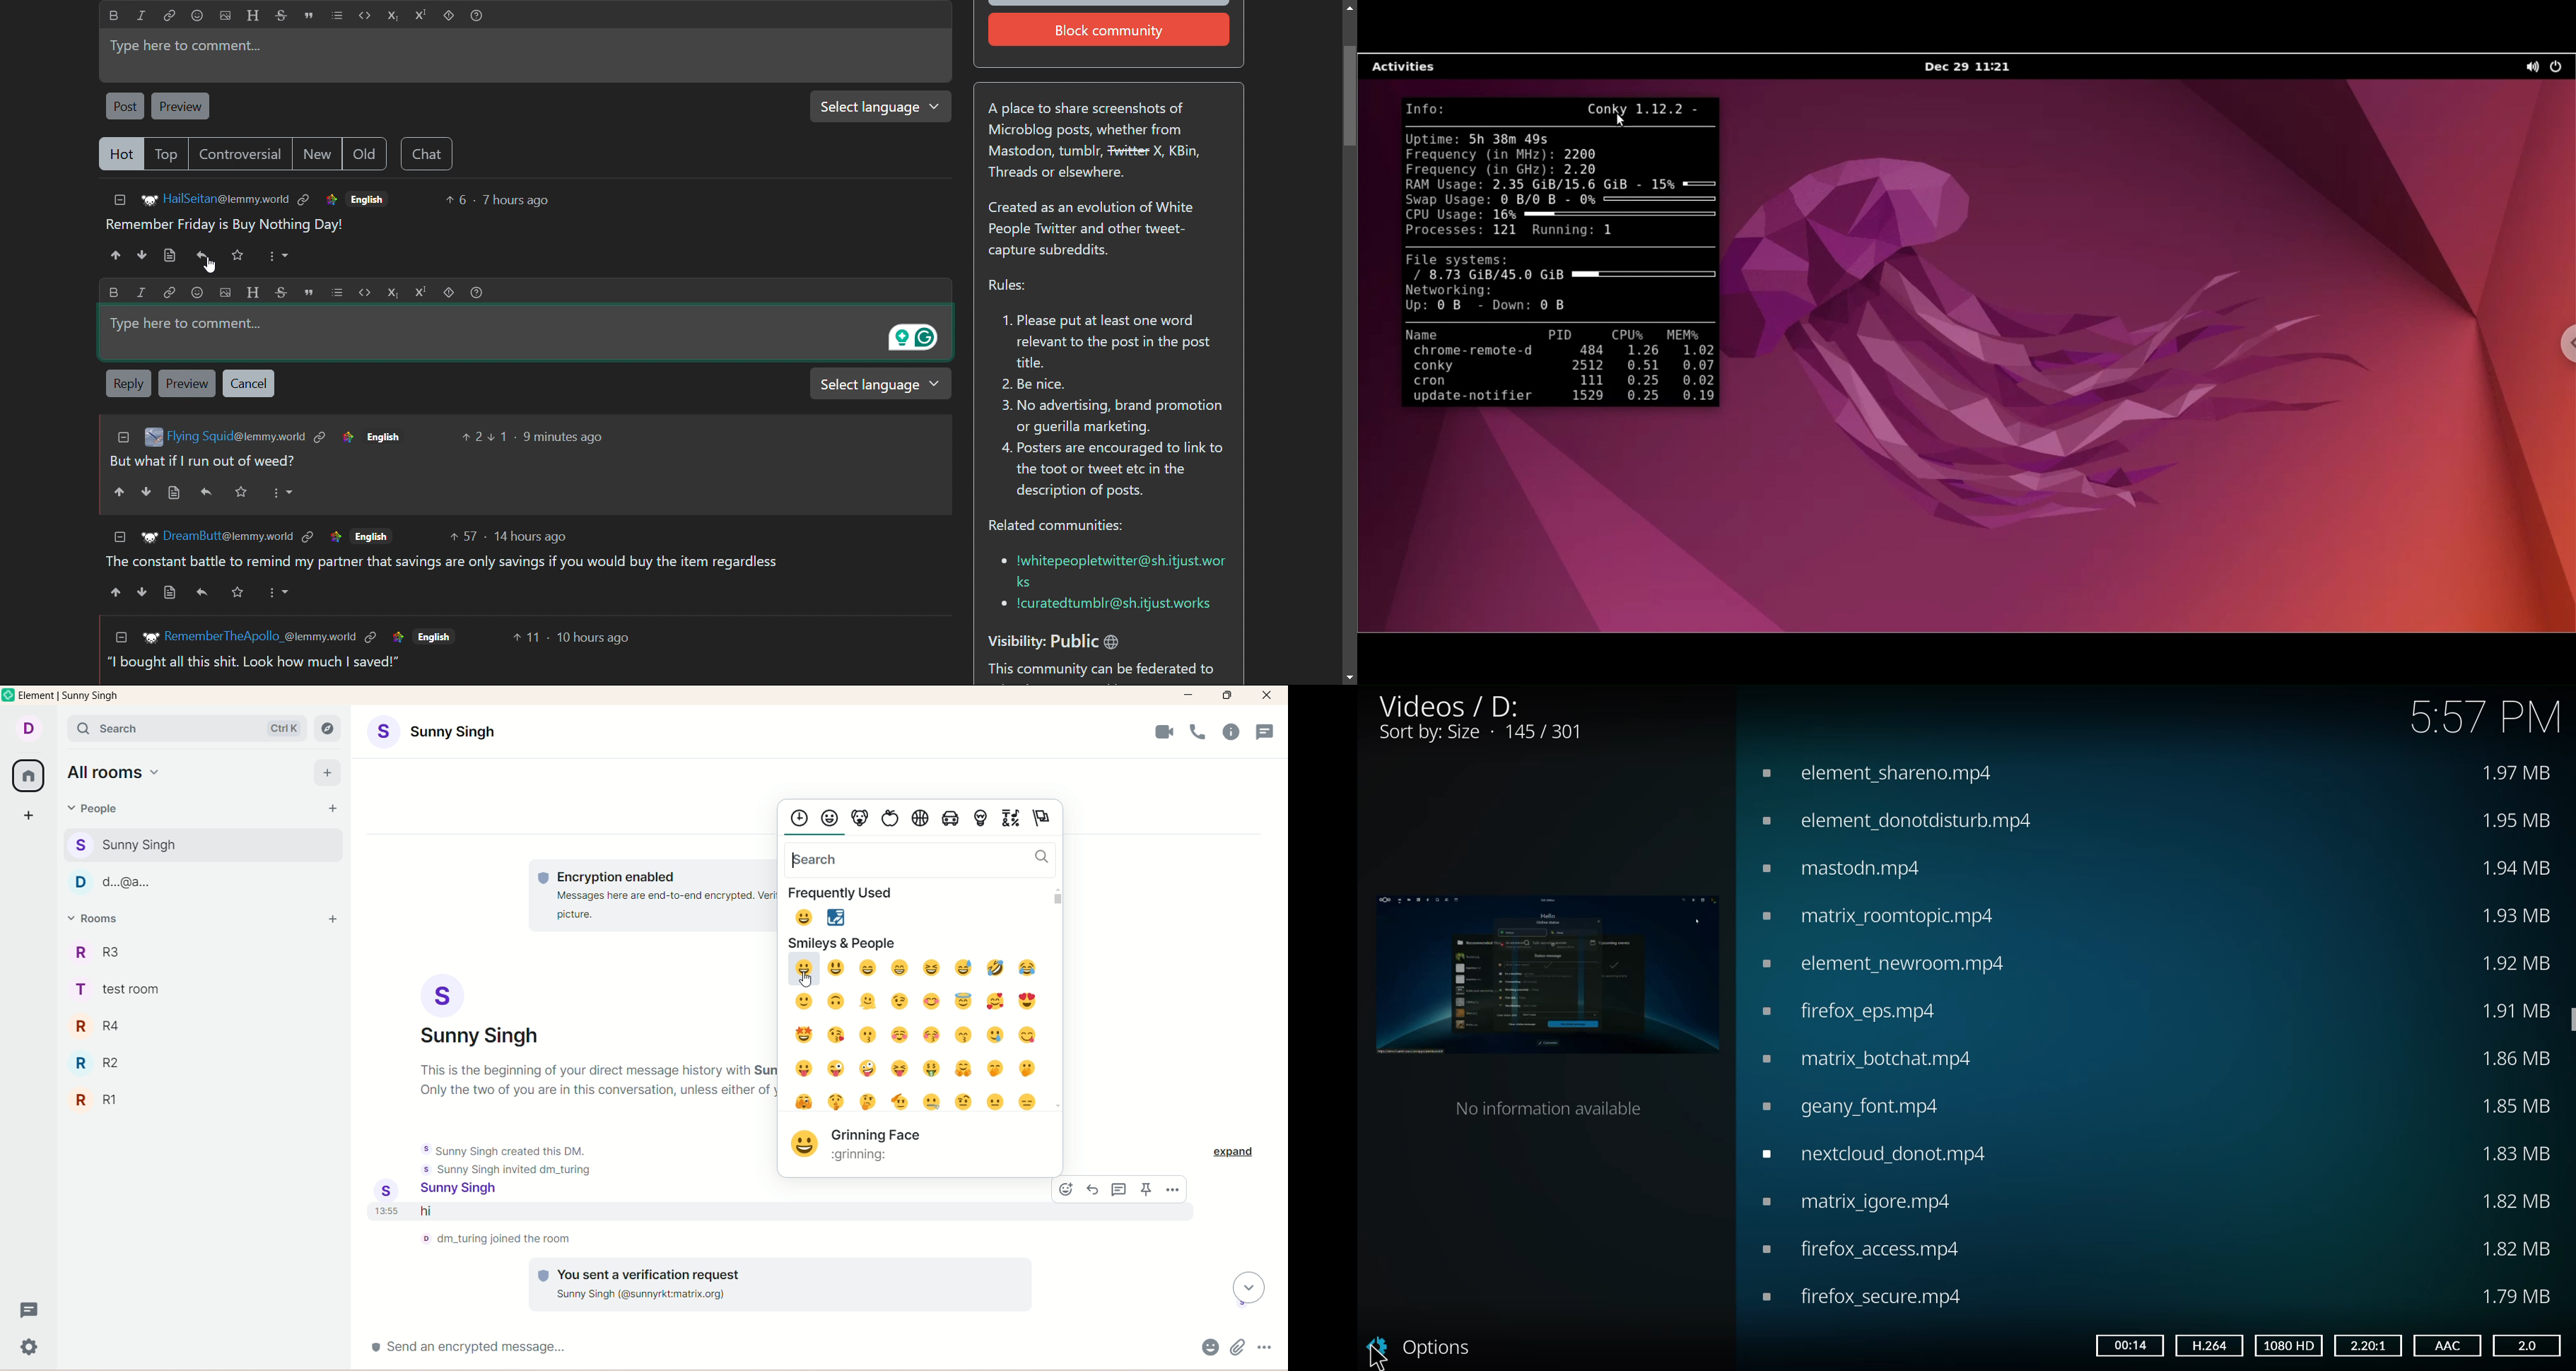 The height and width of the screenshot is (1372, 2576). I want to click on options, so click(1265, 1347).